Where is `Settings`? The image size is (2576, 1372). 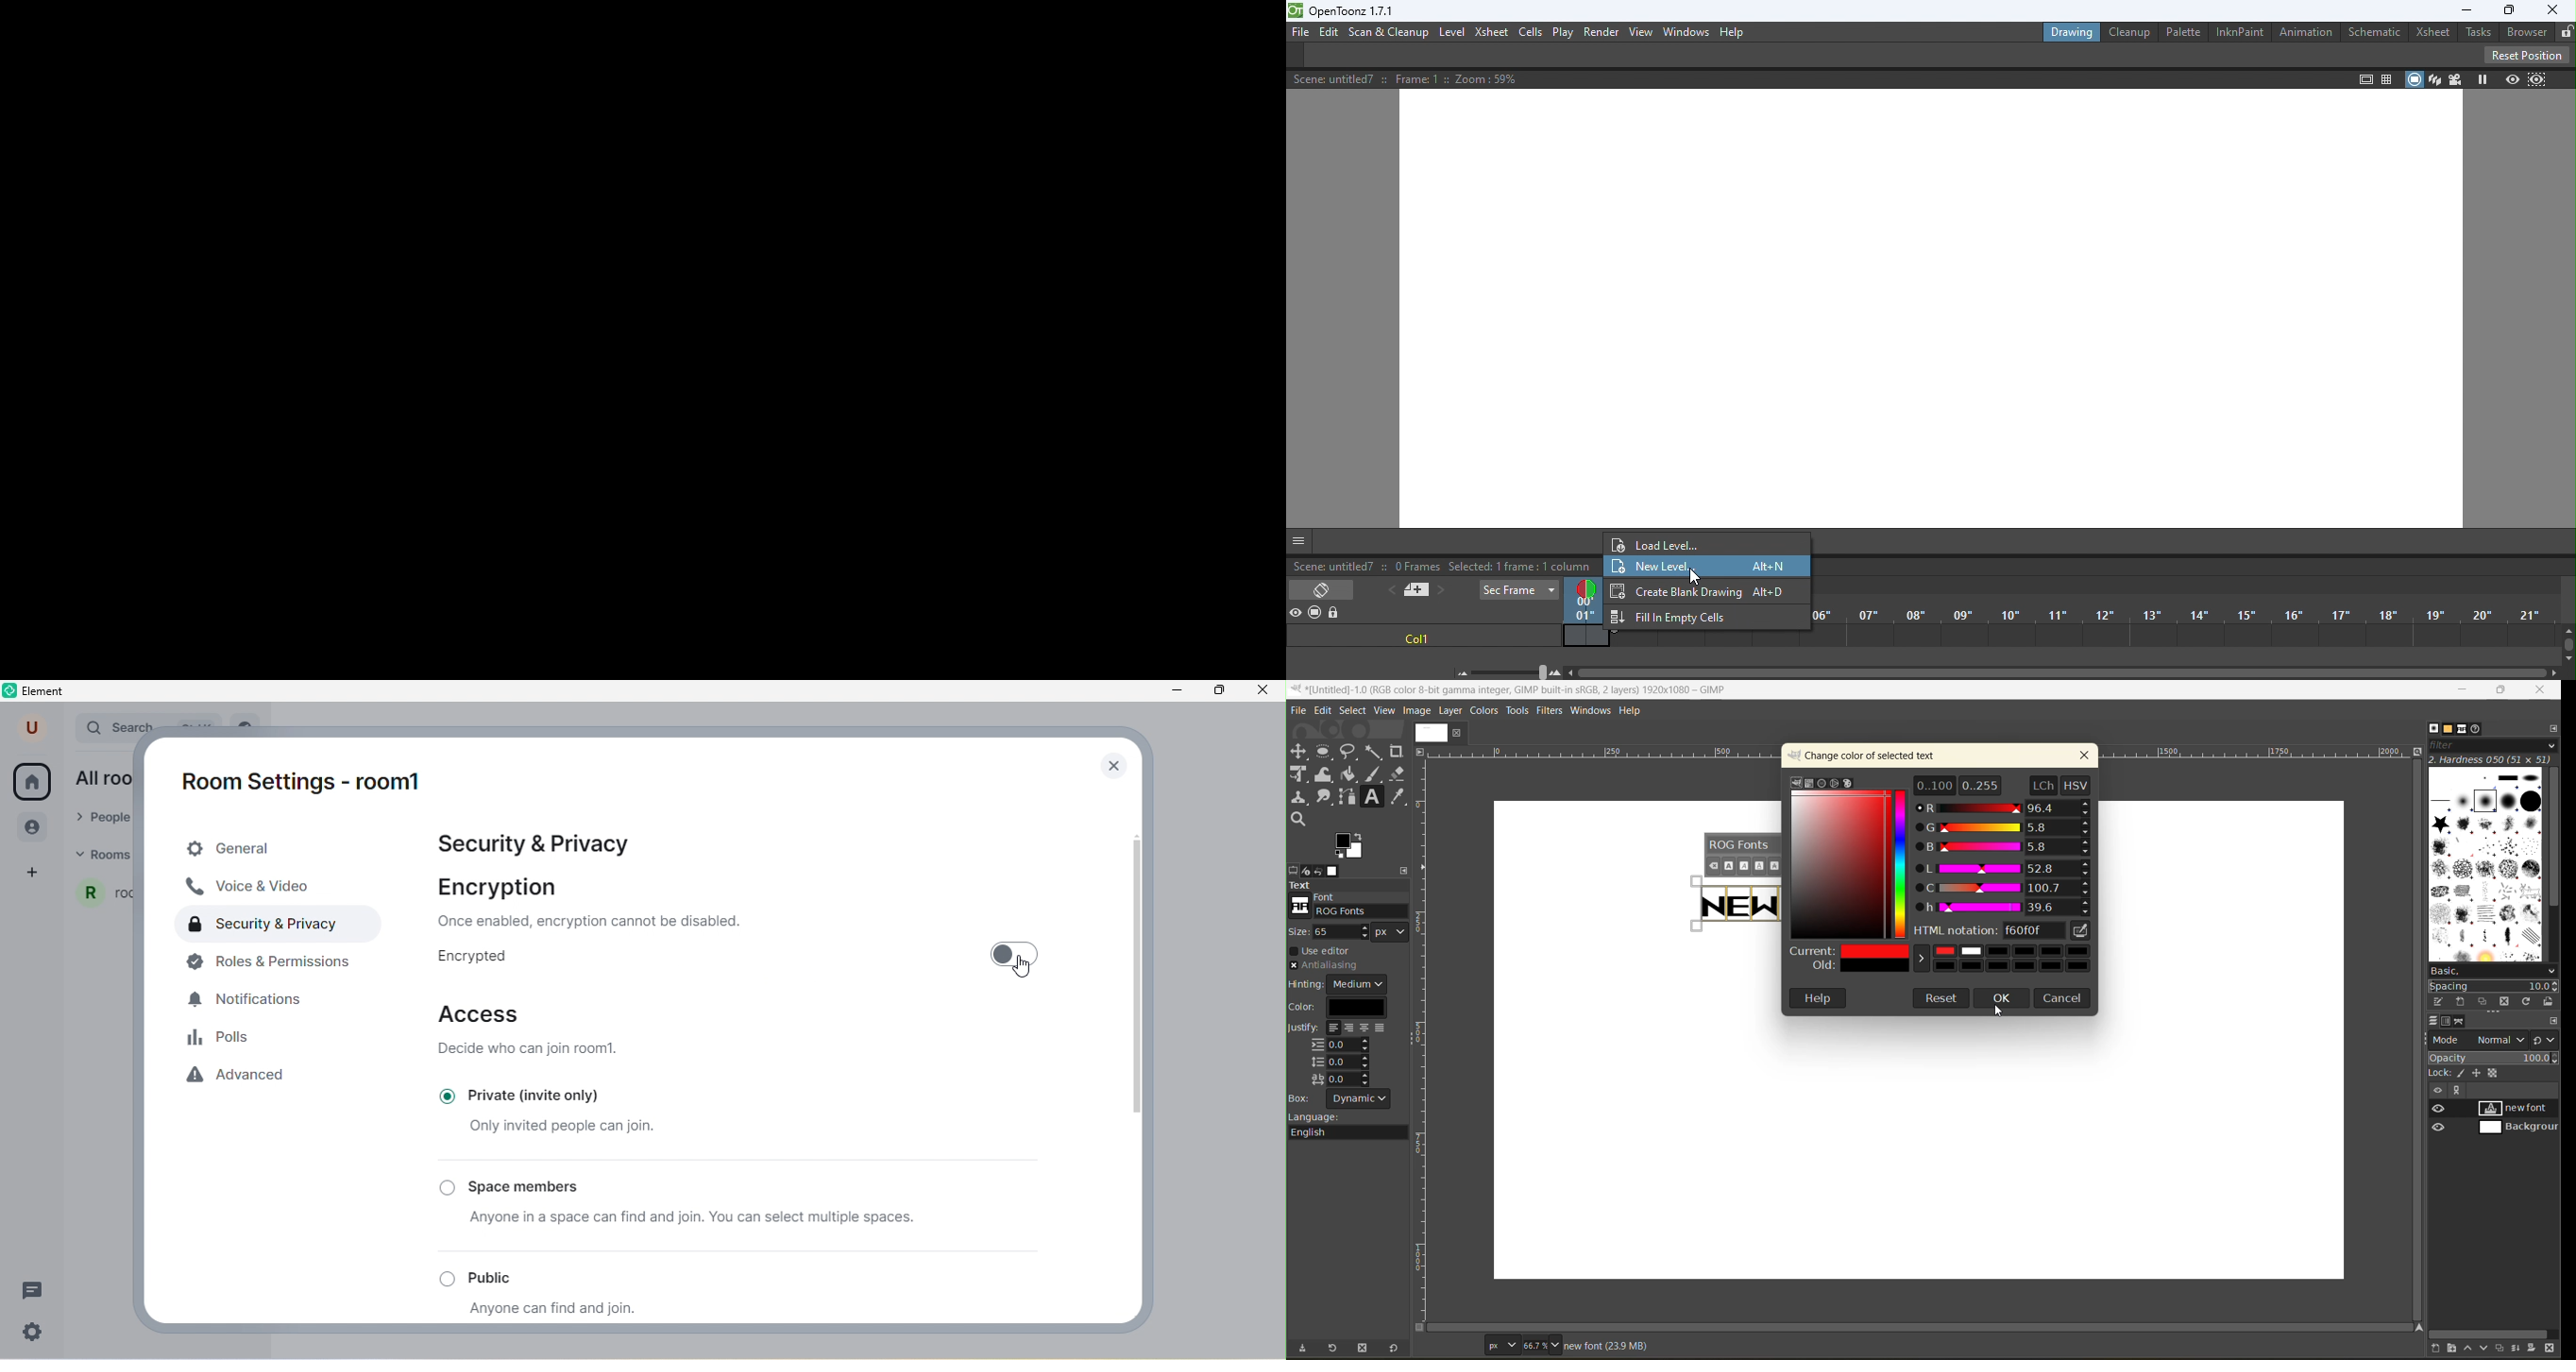 Settings is located at coordinates (1102, 541).